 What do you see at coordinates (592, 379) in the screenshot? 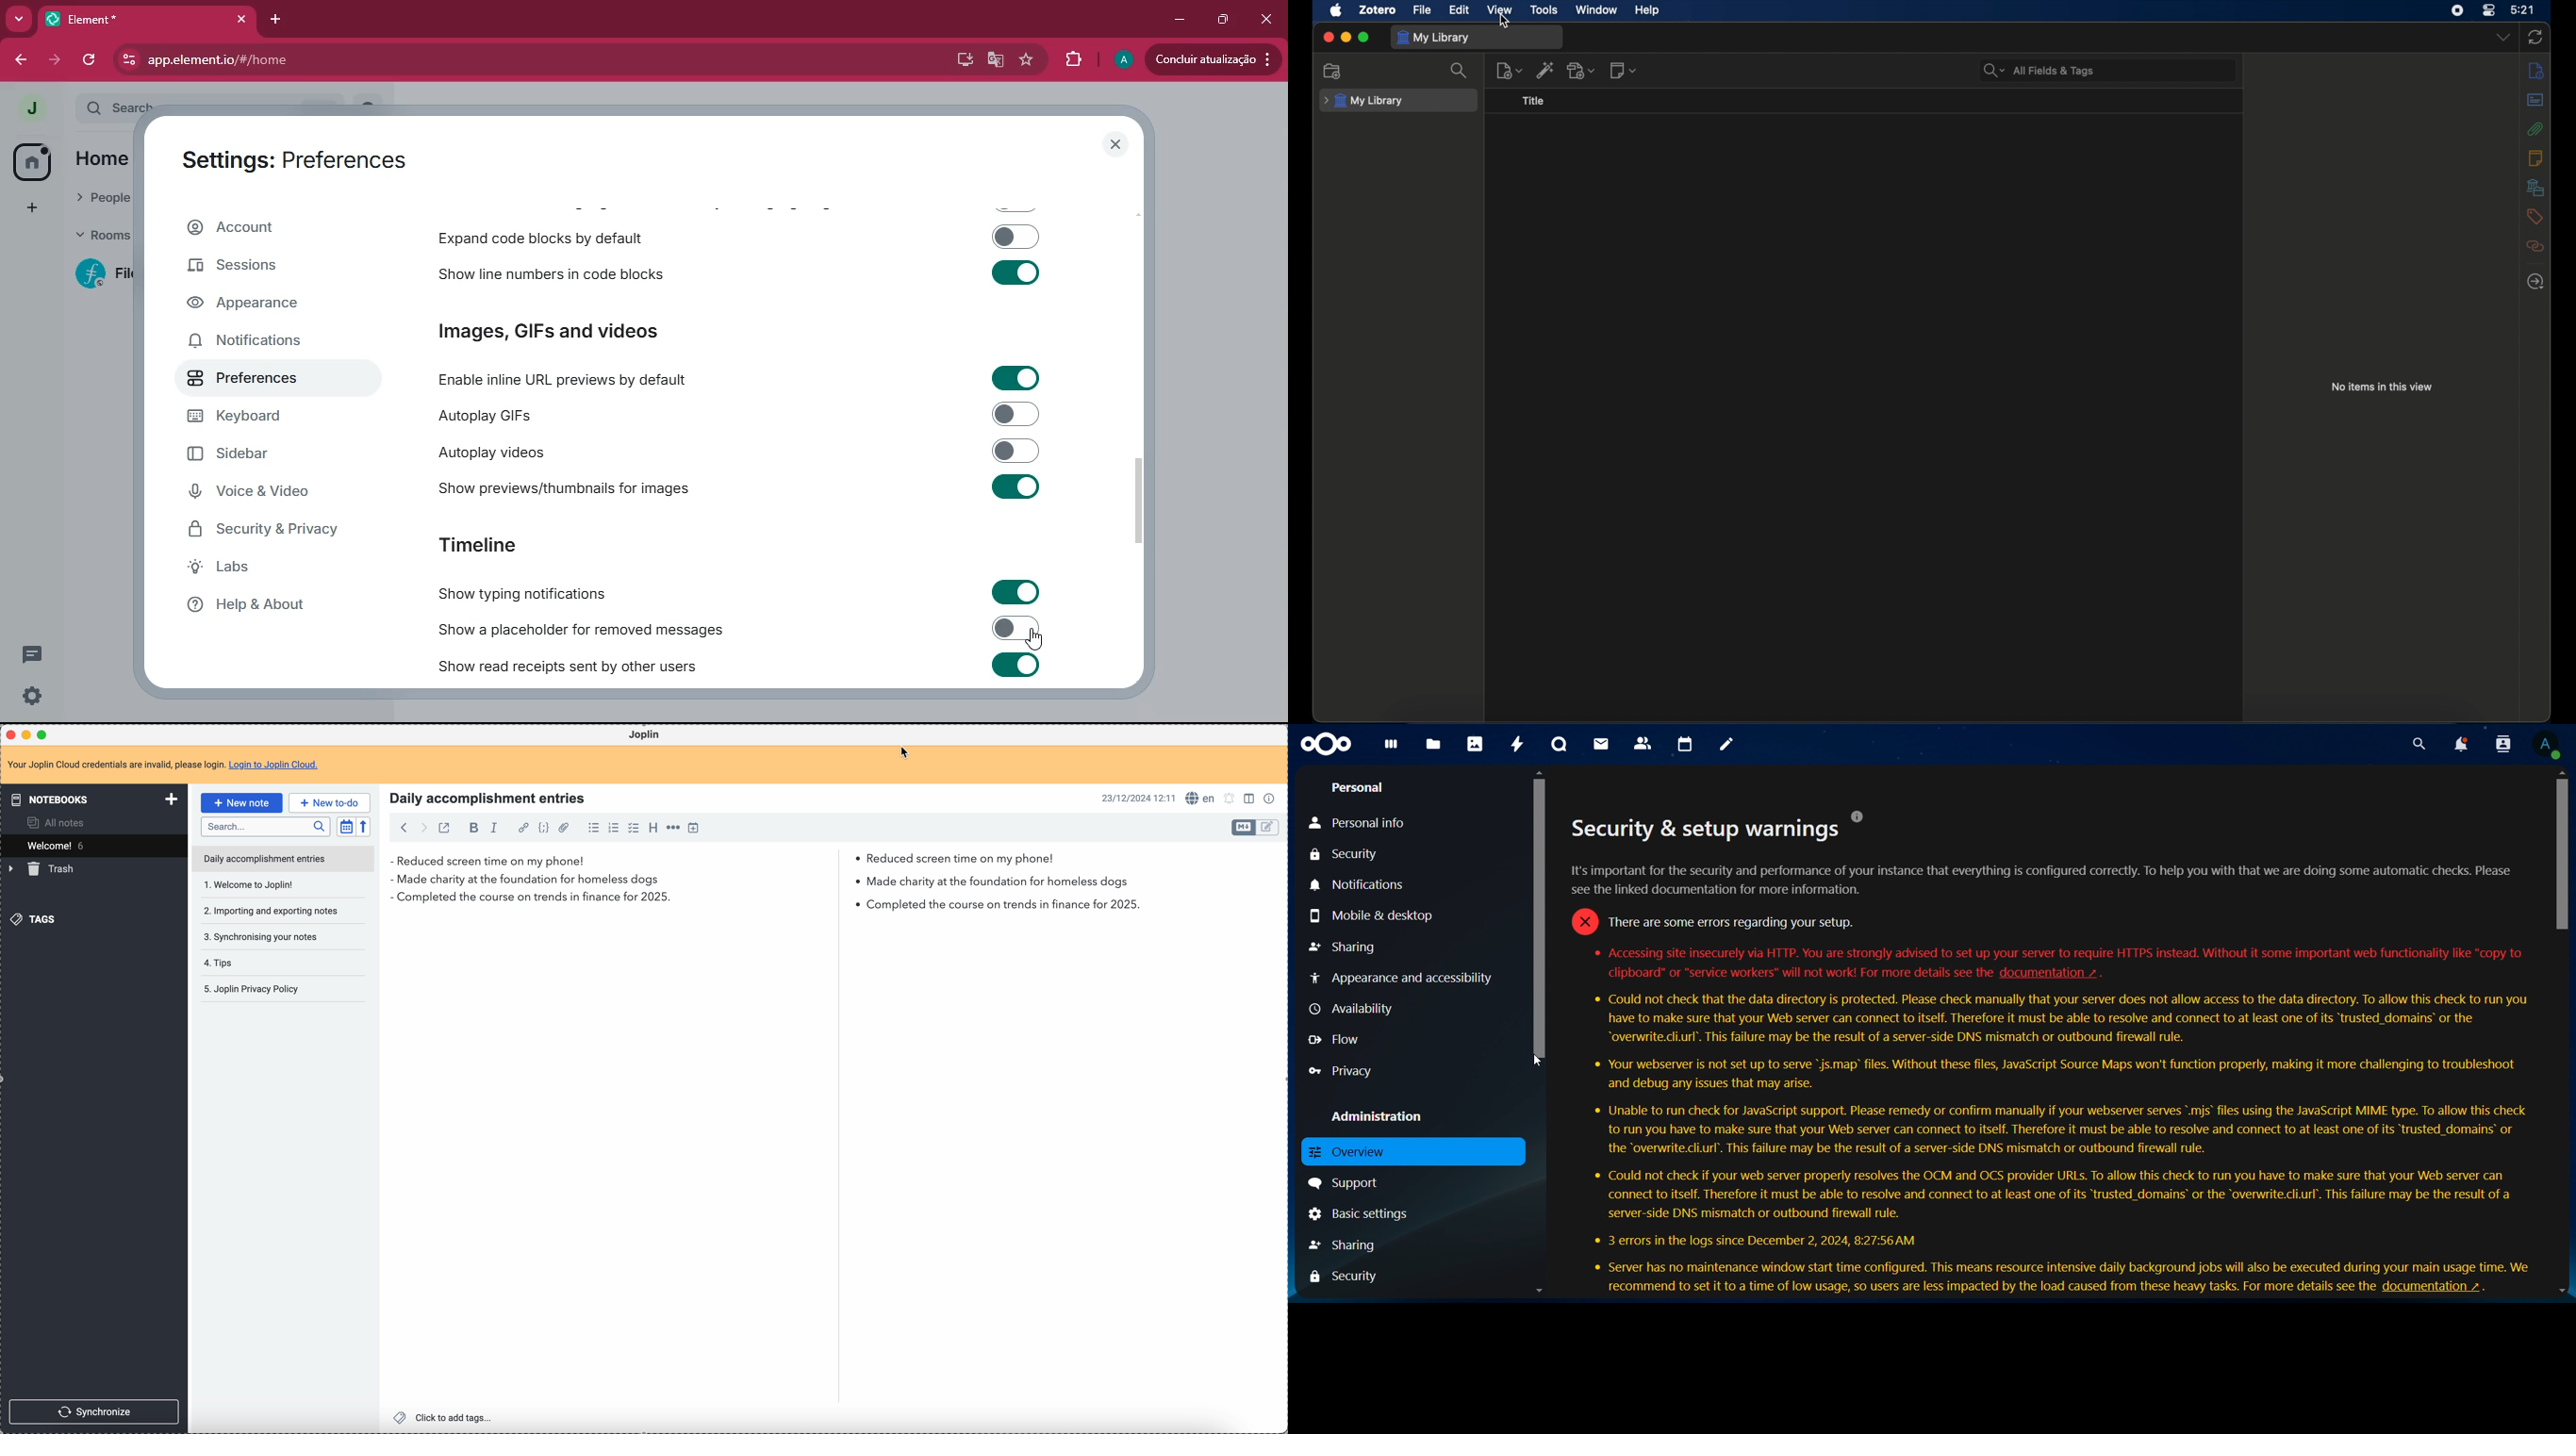
I see `enable inline URL previews by default` at bounding box center [592, 379].